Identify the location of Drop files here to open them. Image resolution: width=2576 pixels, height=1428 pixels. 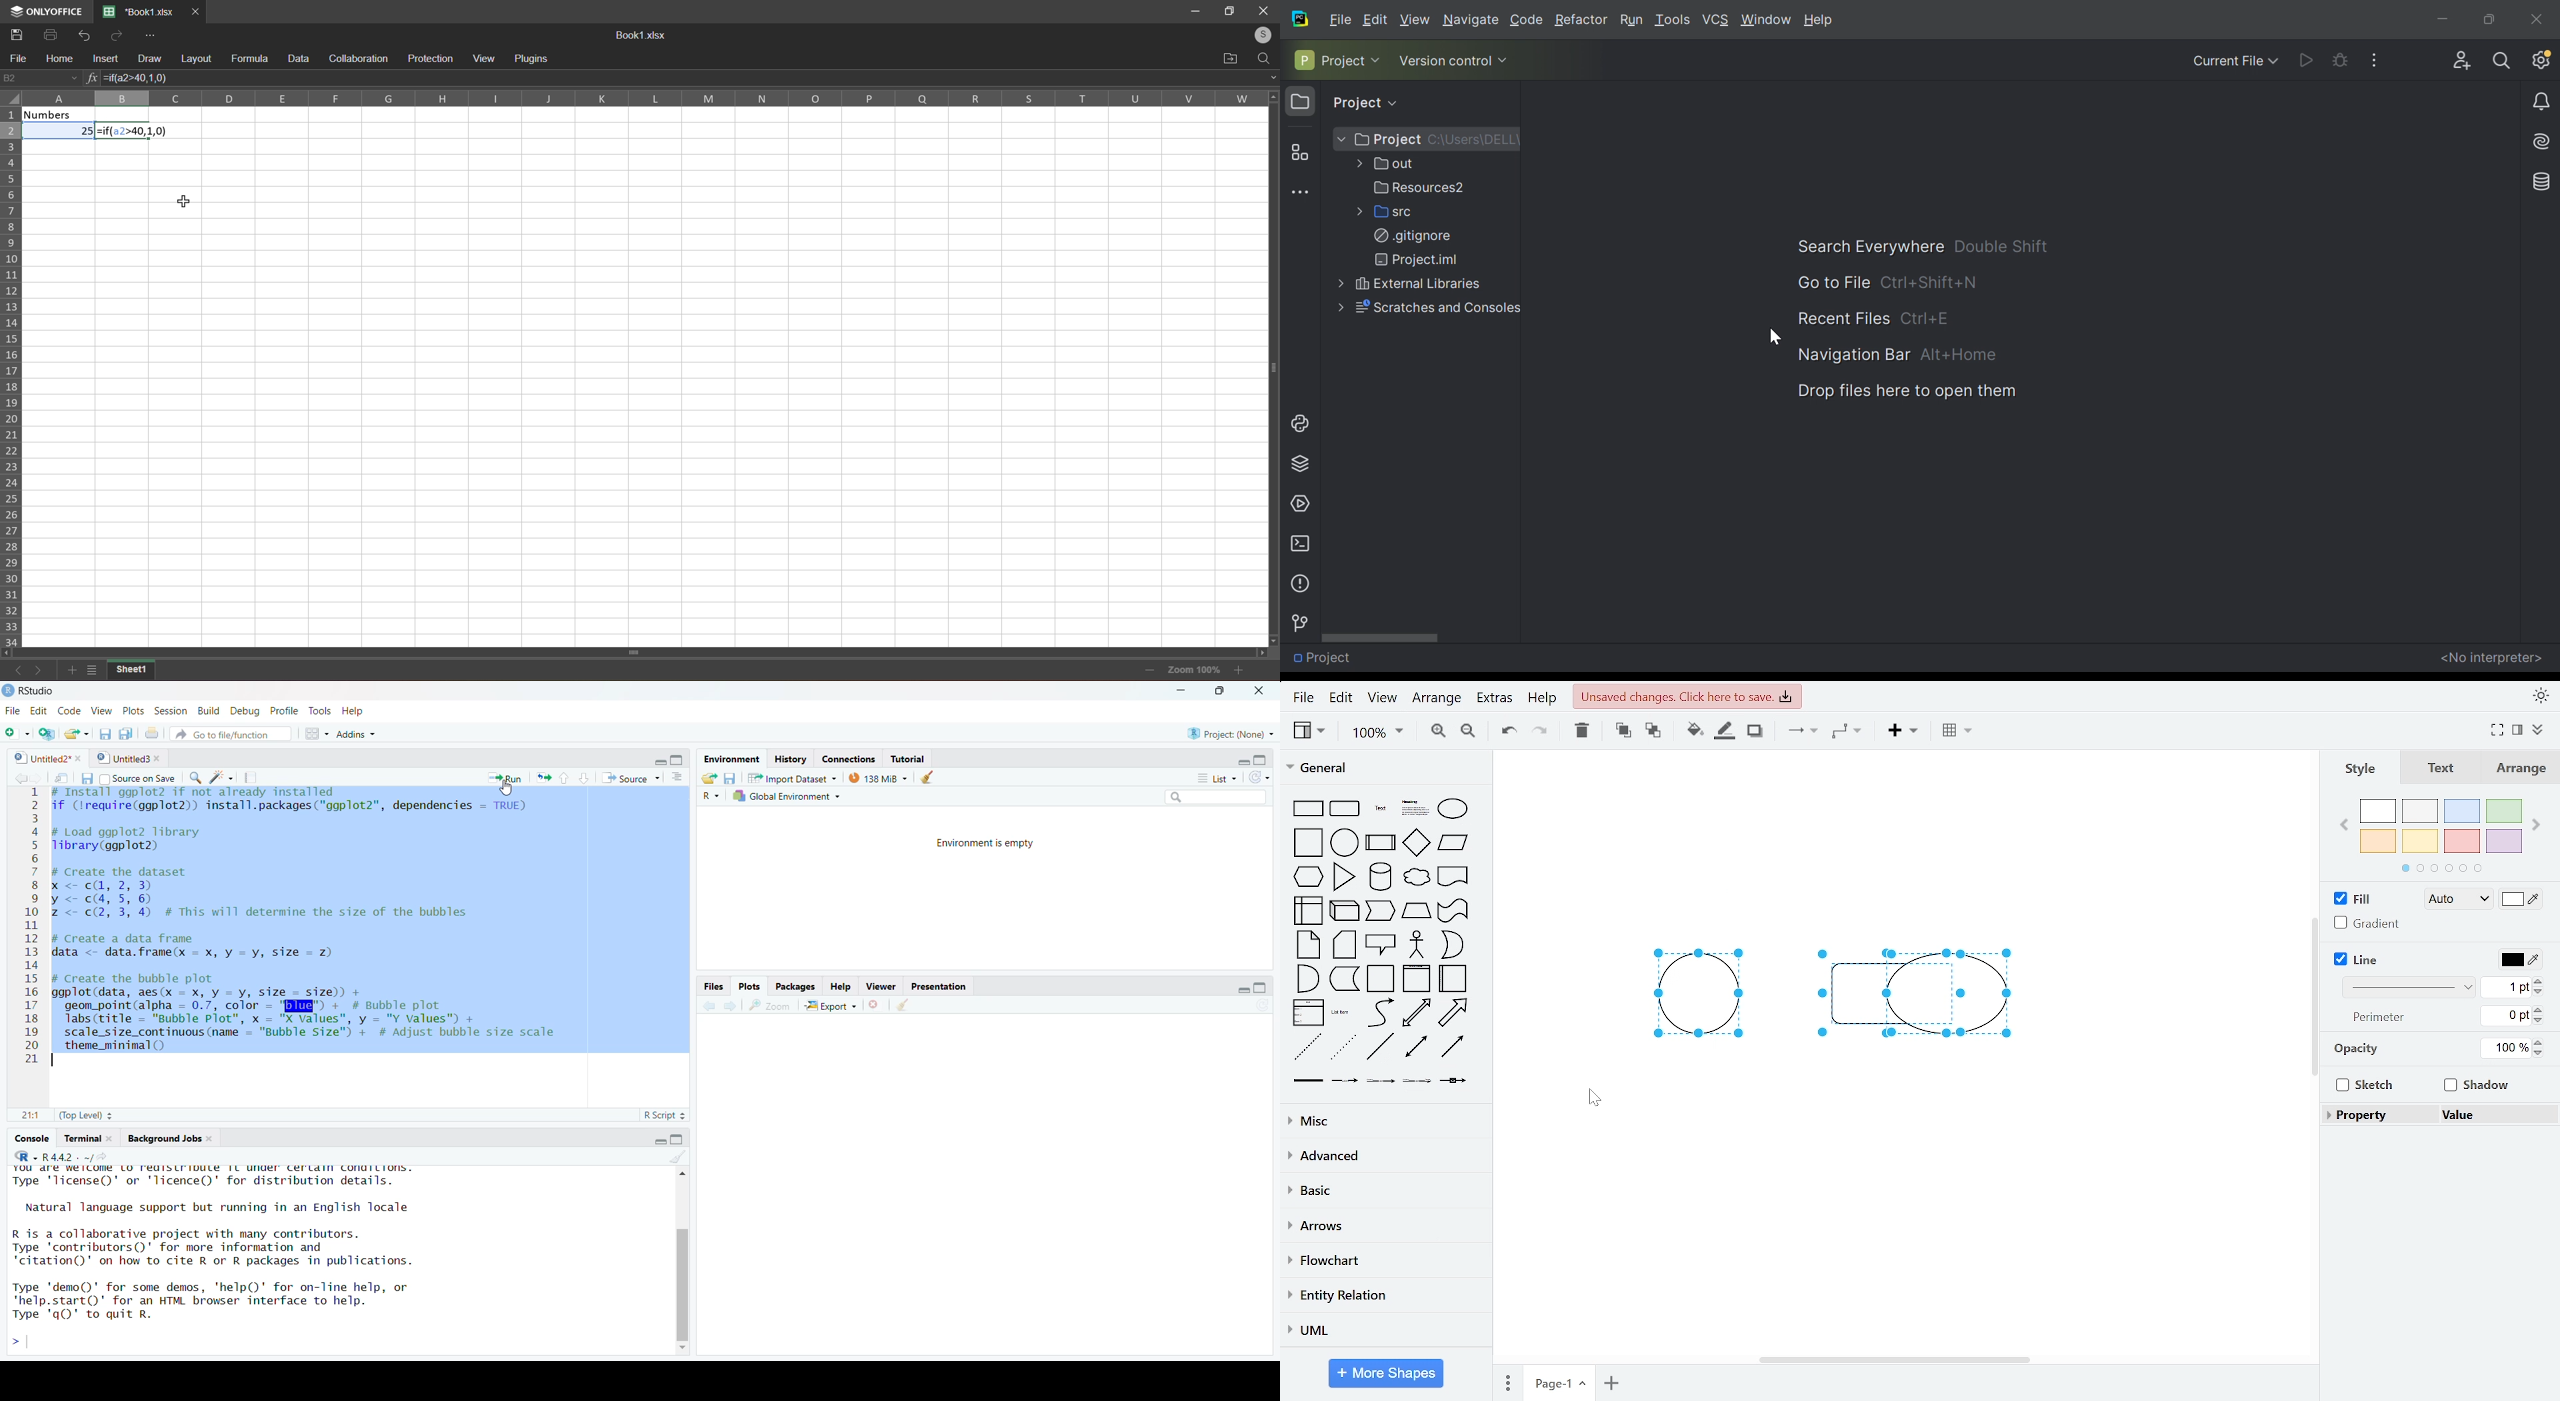
(1907, 391).